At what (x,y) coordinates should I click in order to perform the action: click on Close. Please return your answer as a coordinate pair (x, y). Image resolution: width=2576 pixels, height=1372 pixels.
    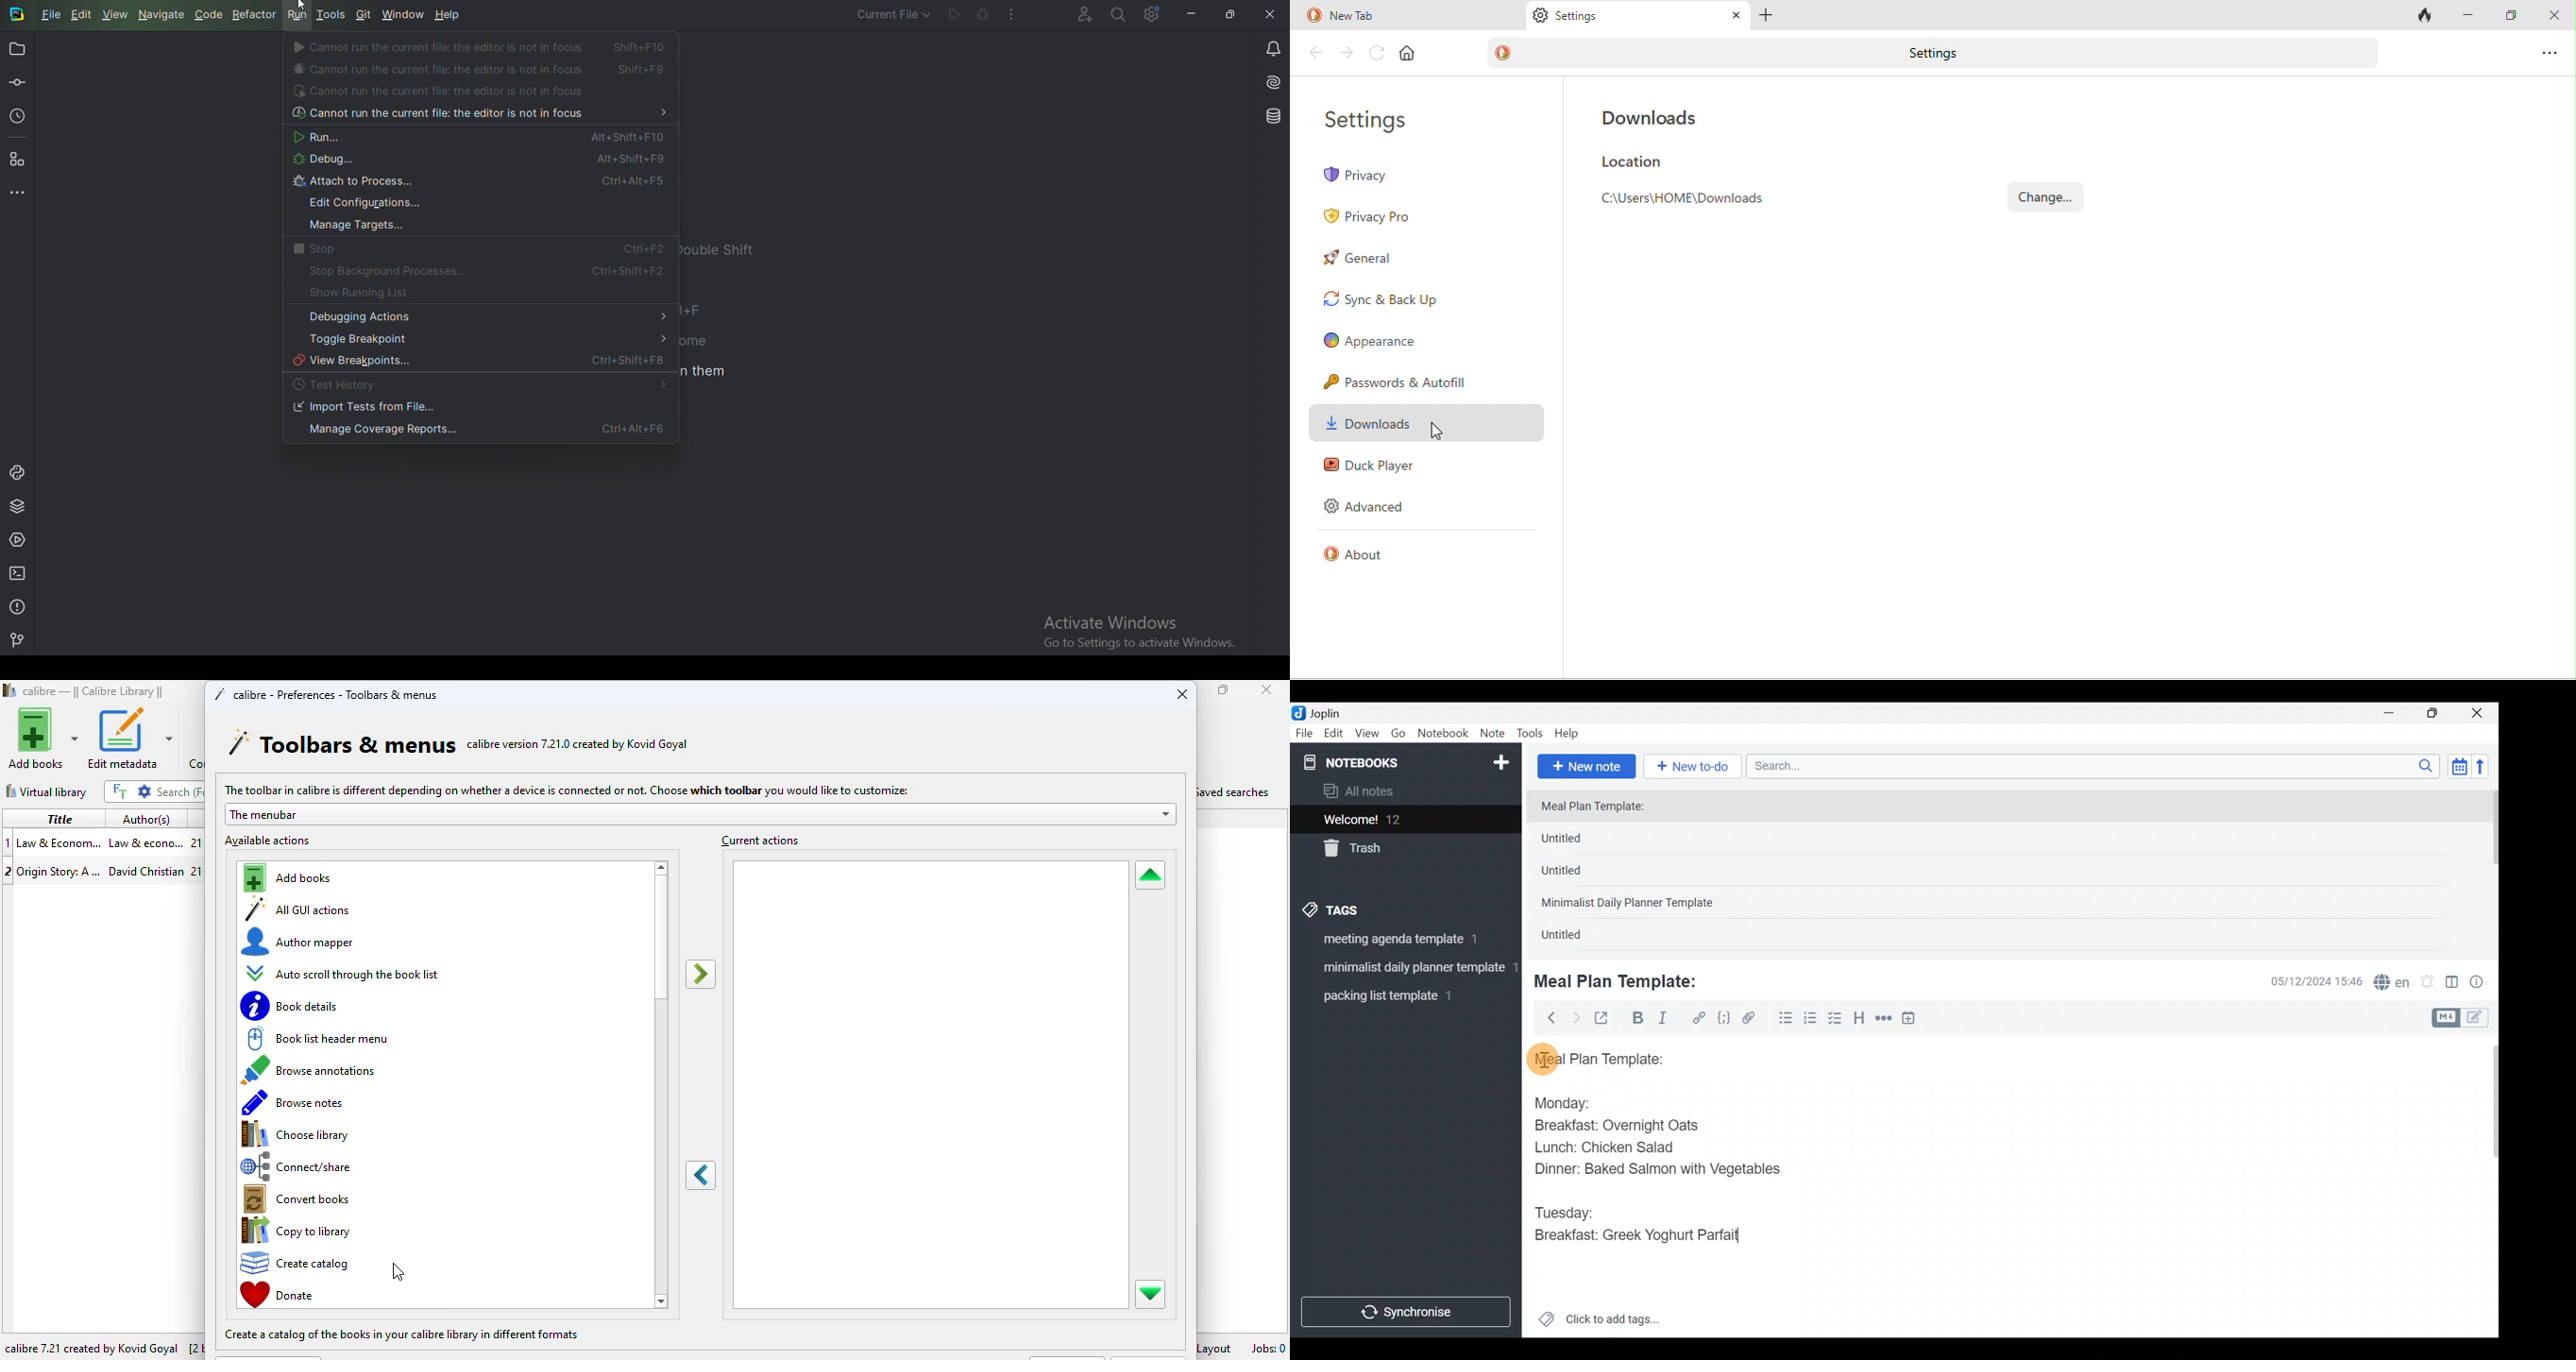
    Looking at the image, I should click on (2479, 714).